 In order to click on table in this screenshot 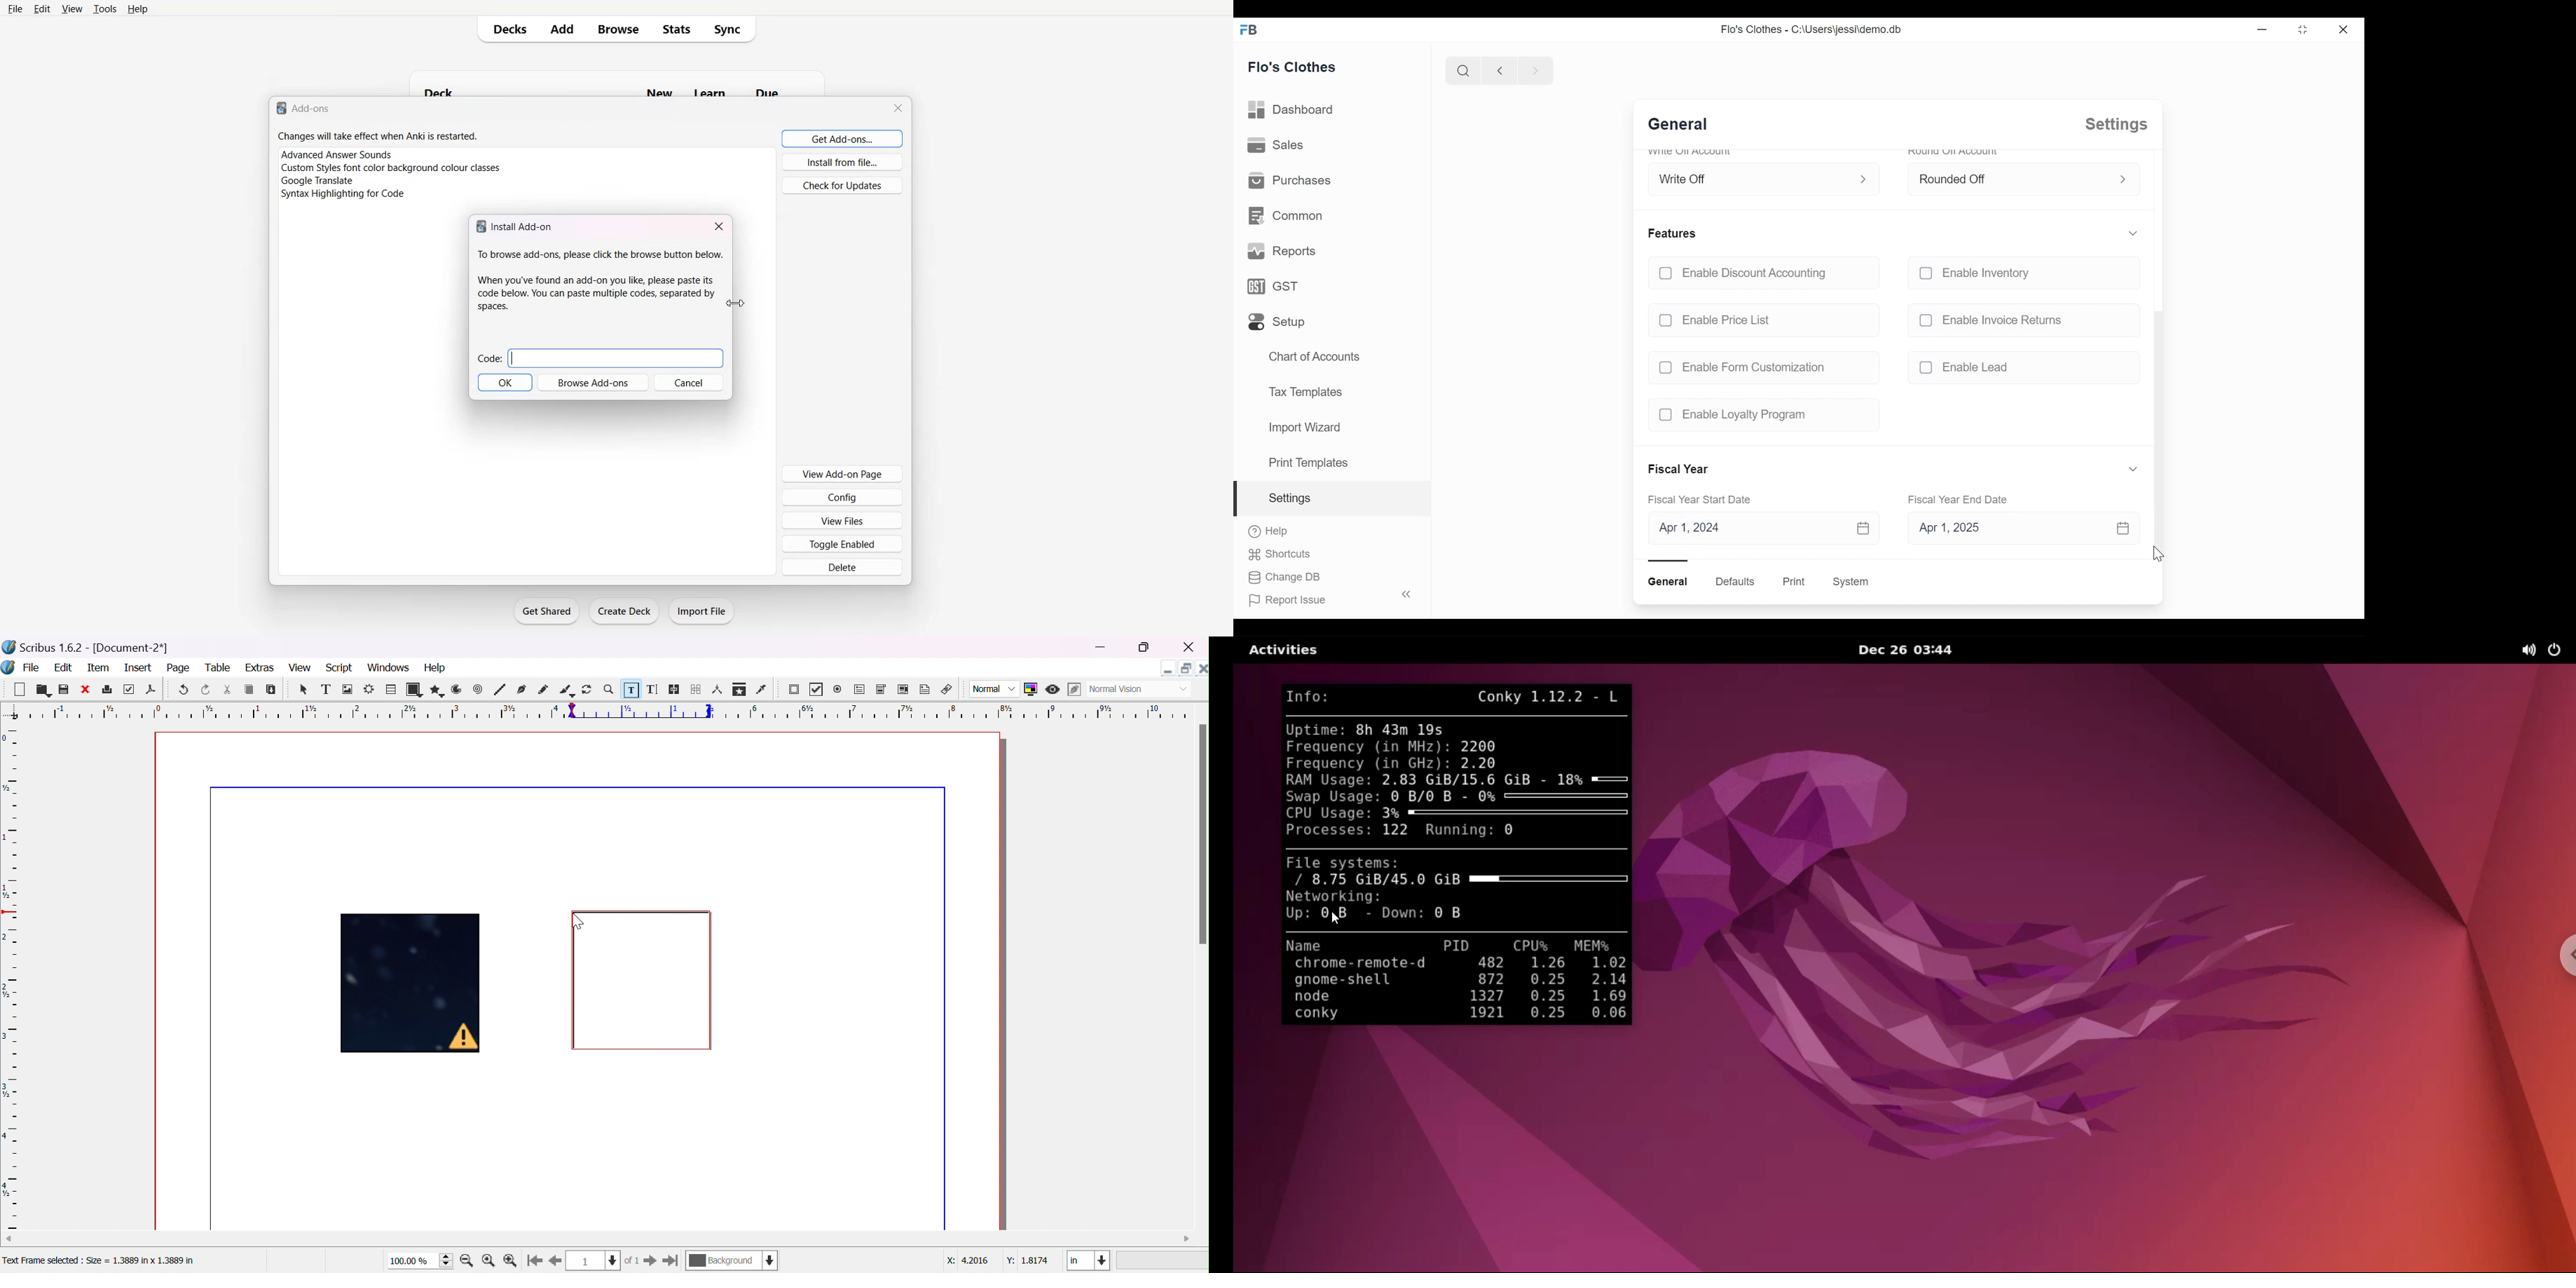, I will do `click(220, 667)`.